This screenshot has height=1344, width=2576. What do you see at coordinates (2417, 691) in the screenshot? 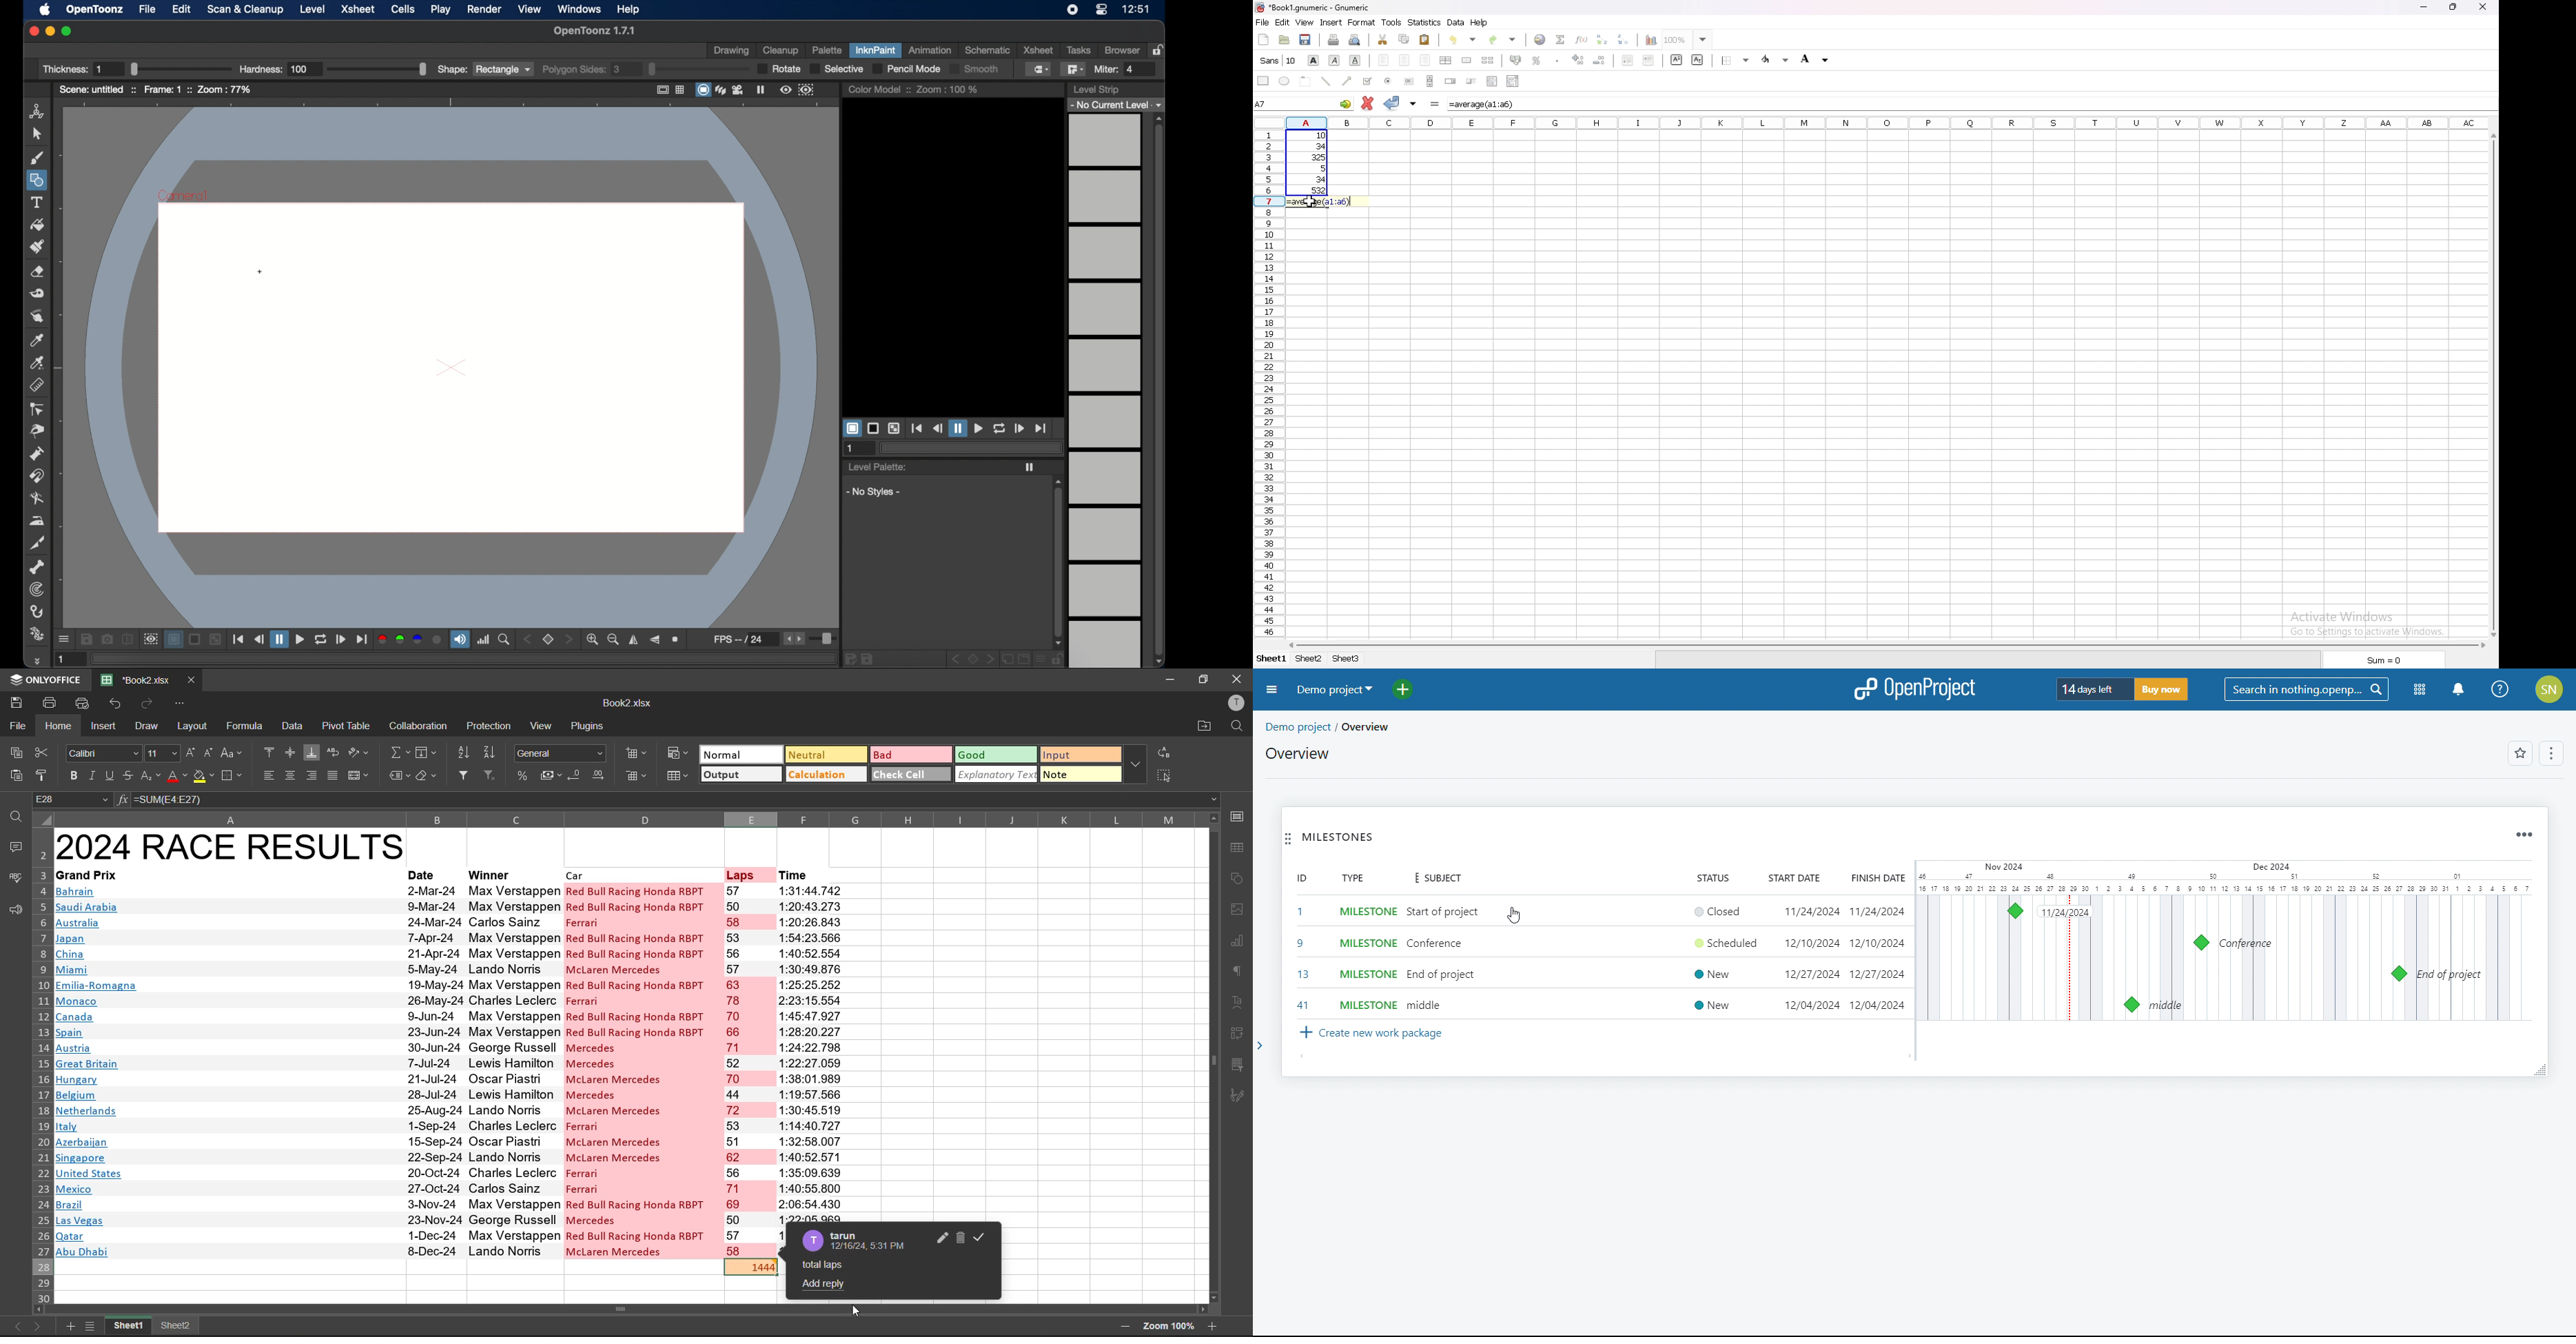
I see `modules` at bounding box center [2417, 691].